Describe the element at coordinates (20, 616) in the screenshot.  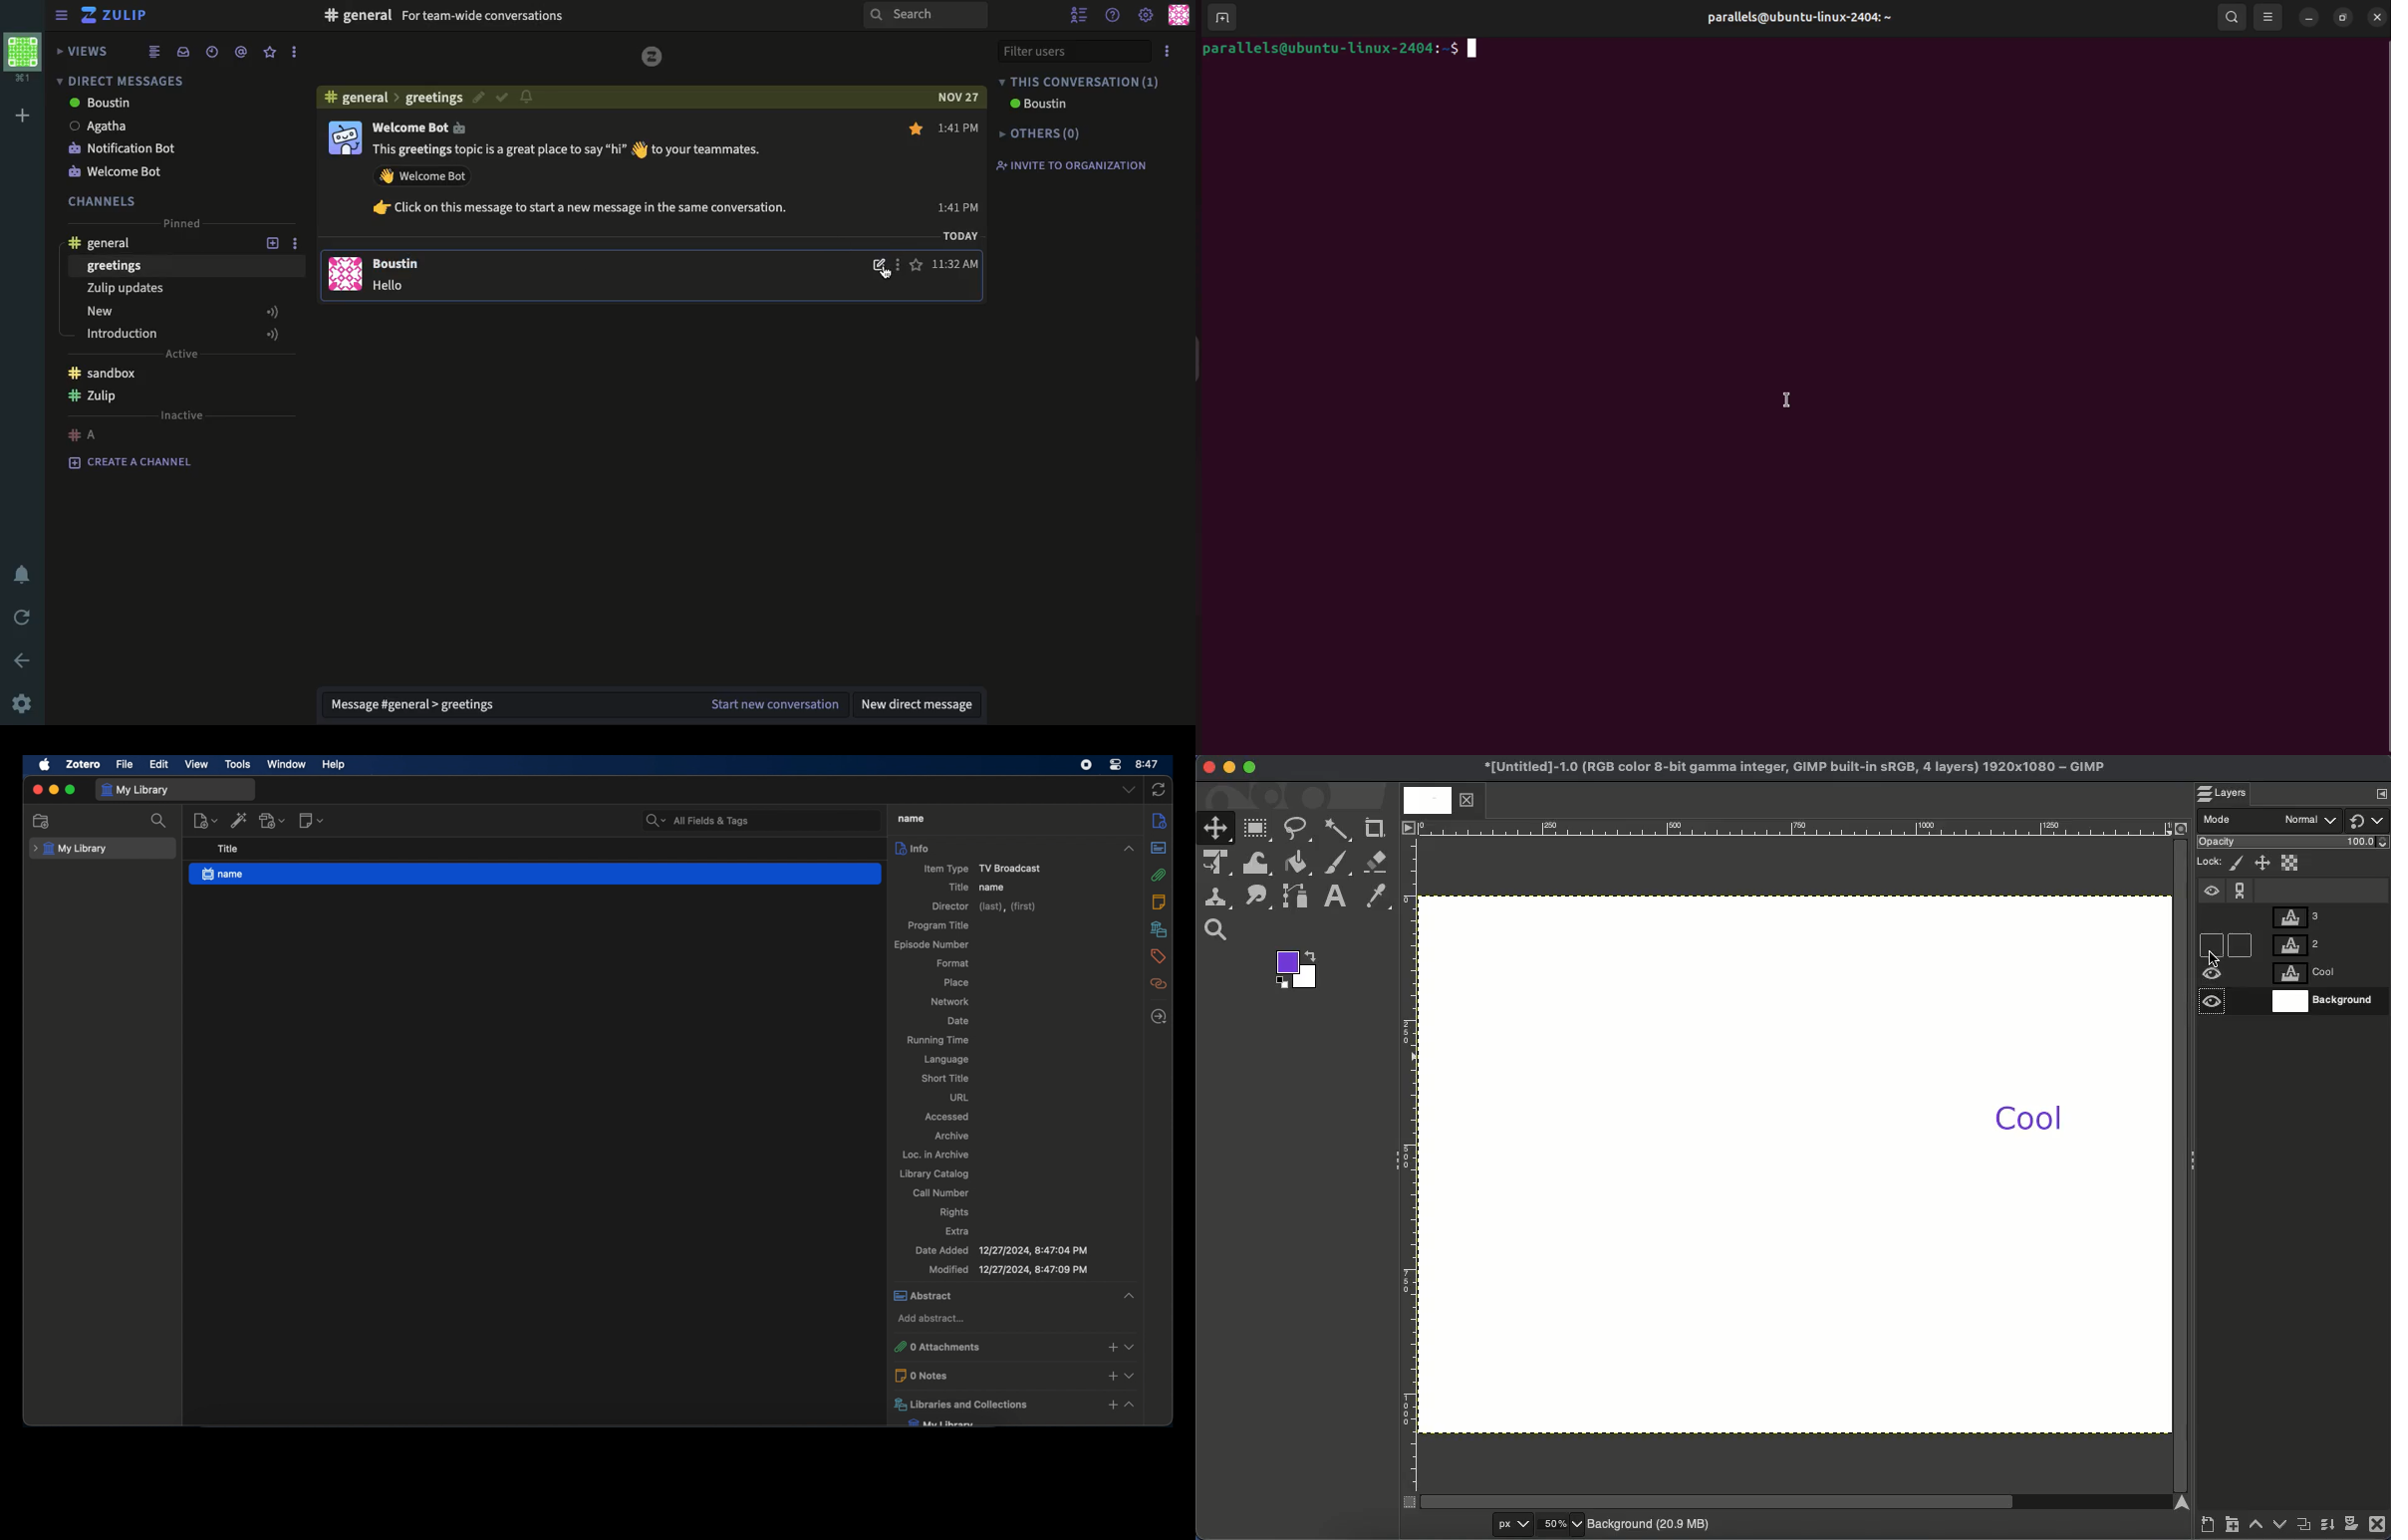
I see `refresh` at that location.